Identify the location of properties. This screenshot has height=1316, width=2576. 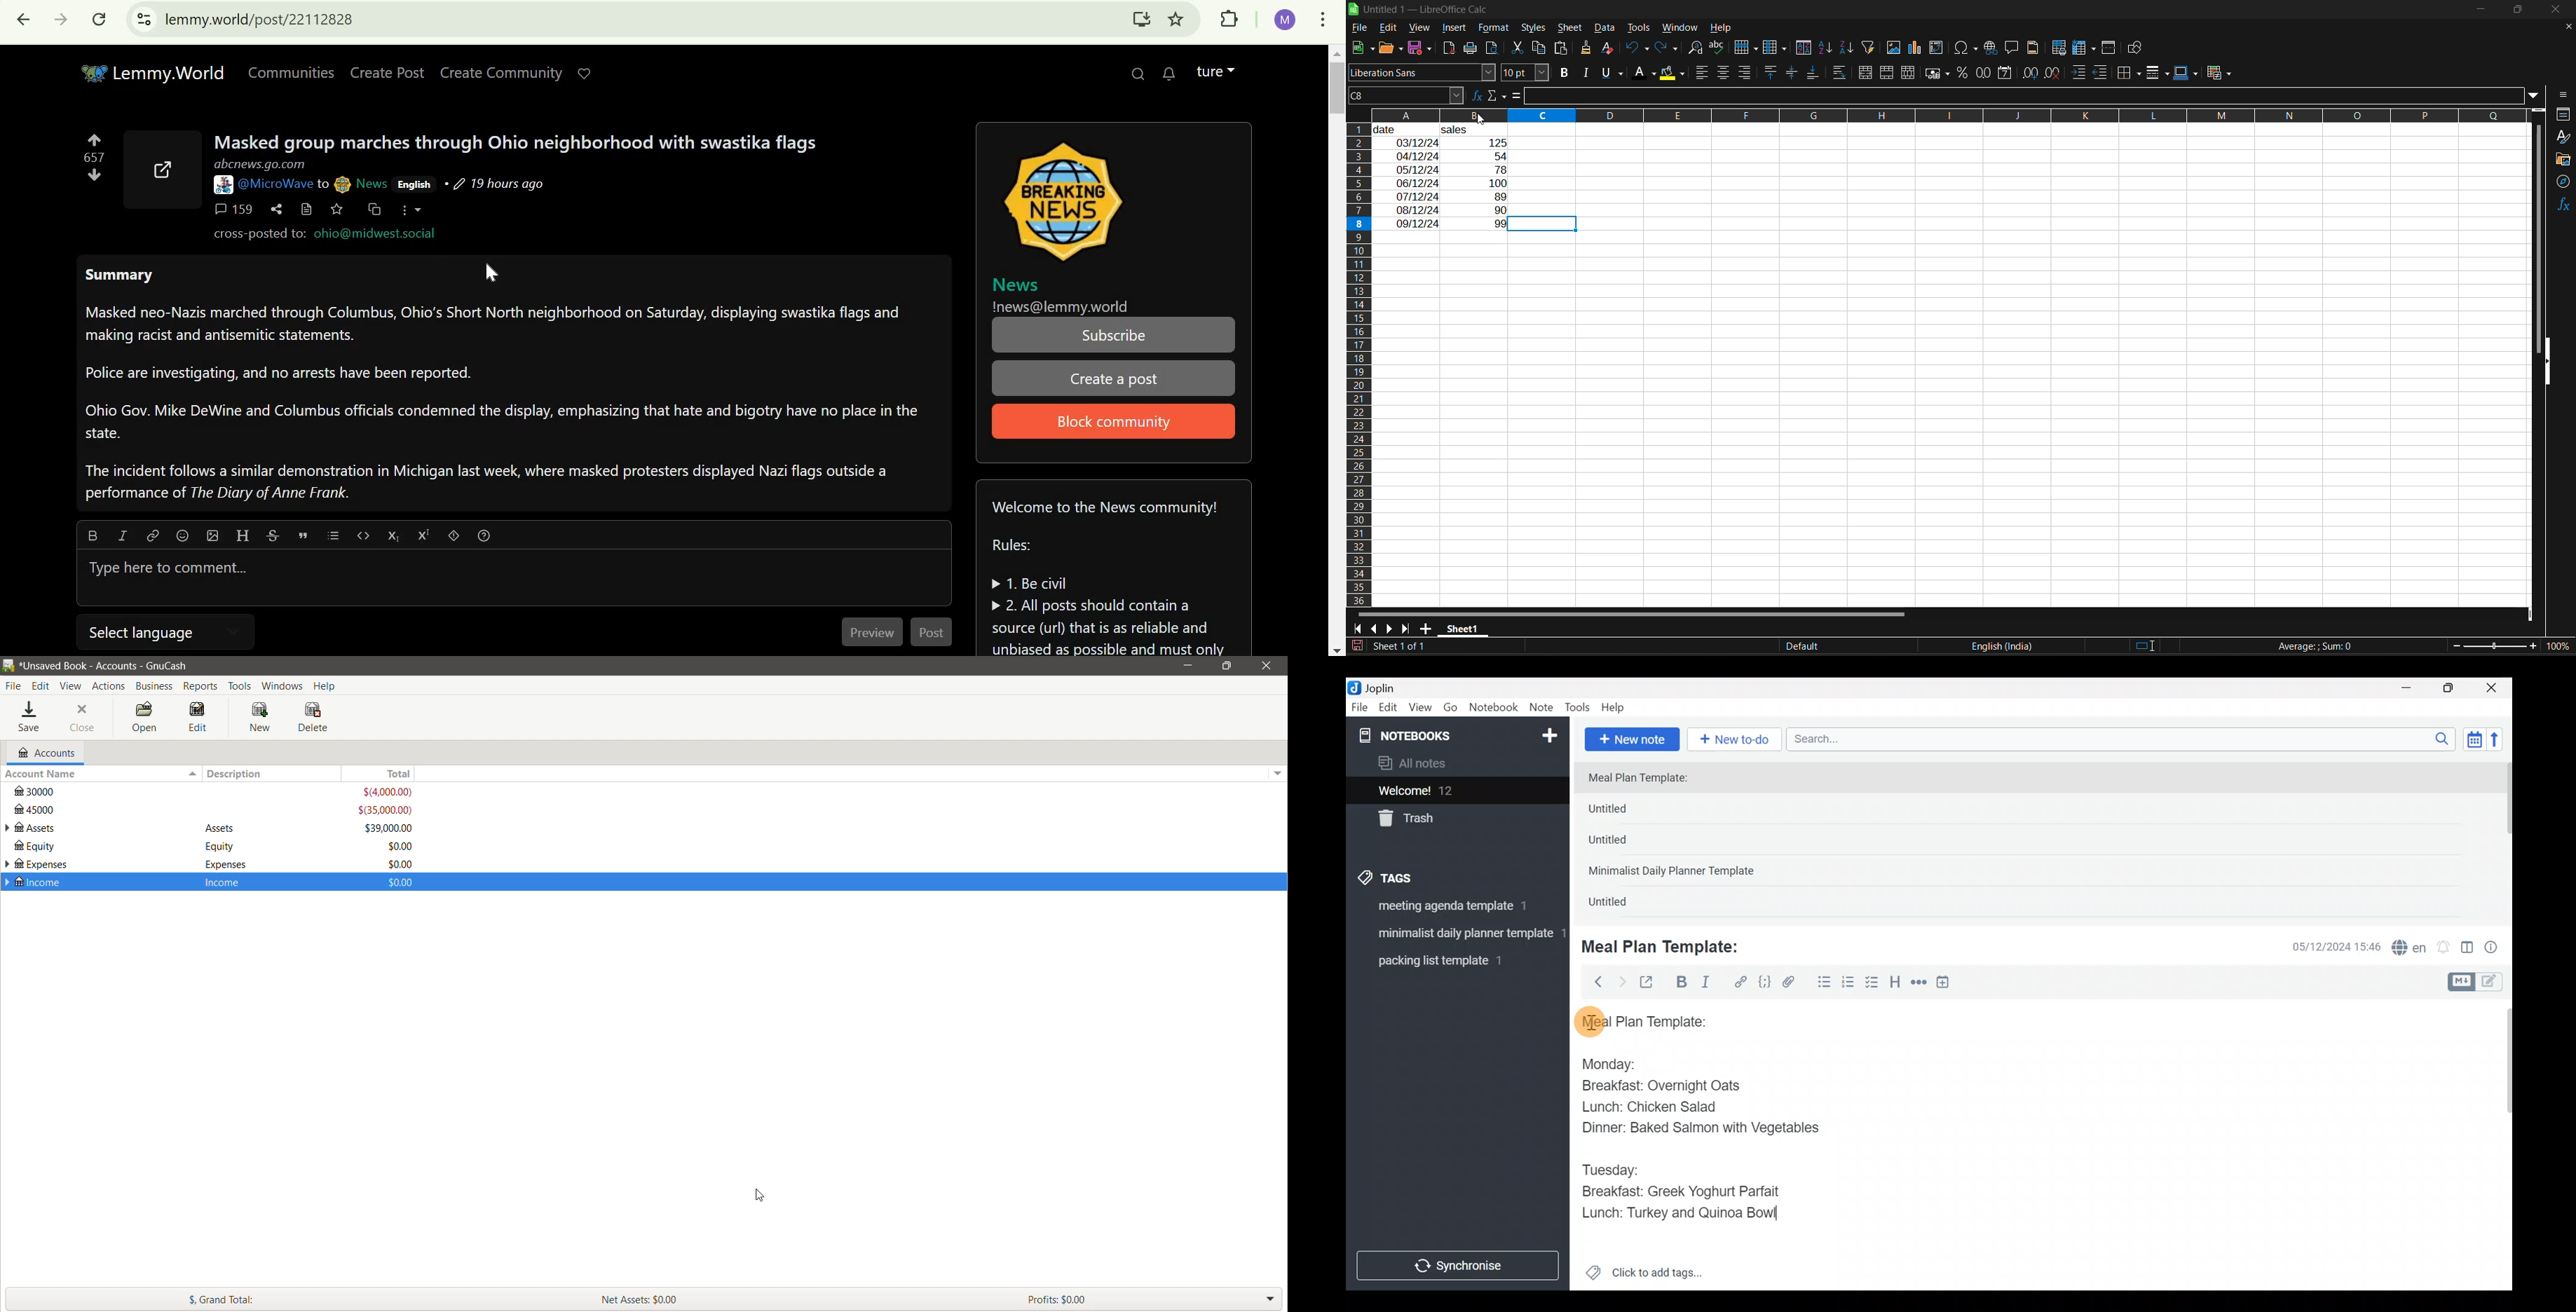
(2563, 114).